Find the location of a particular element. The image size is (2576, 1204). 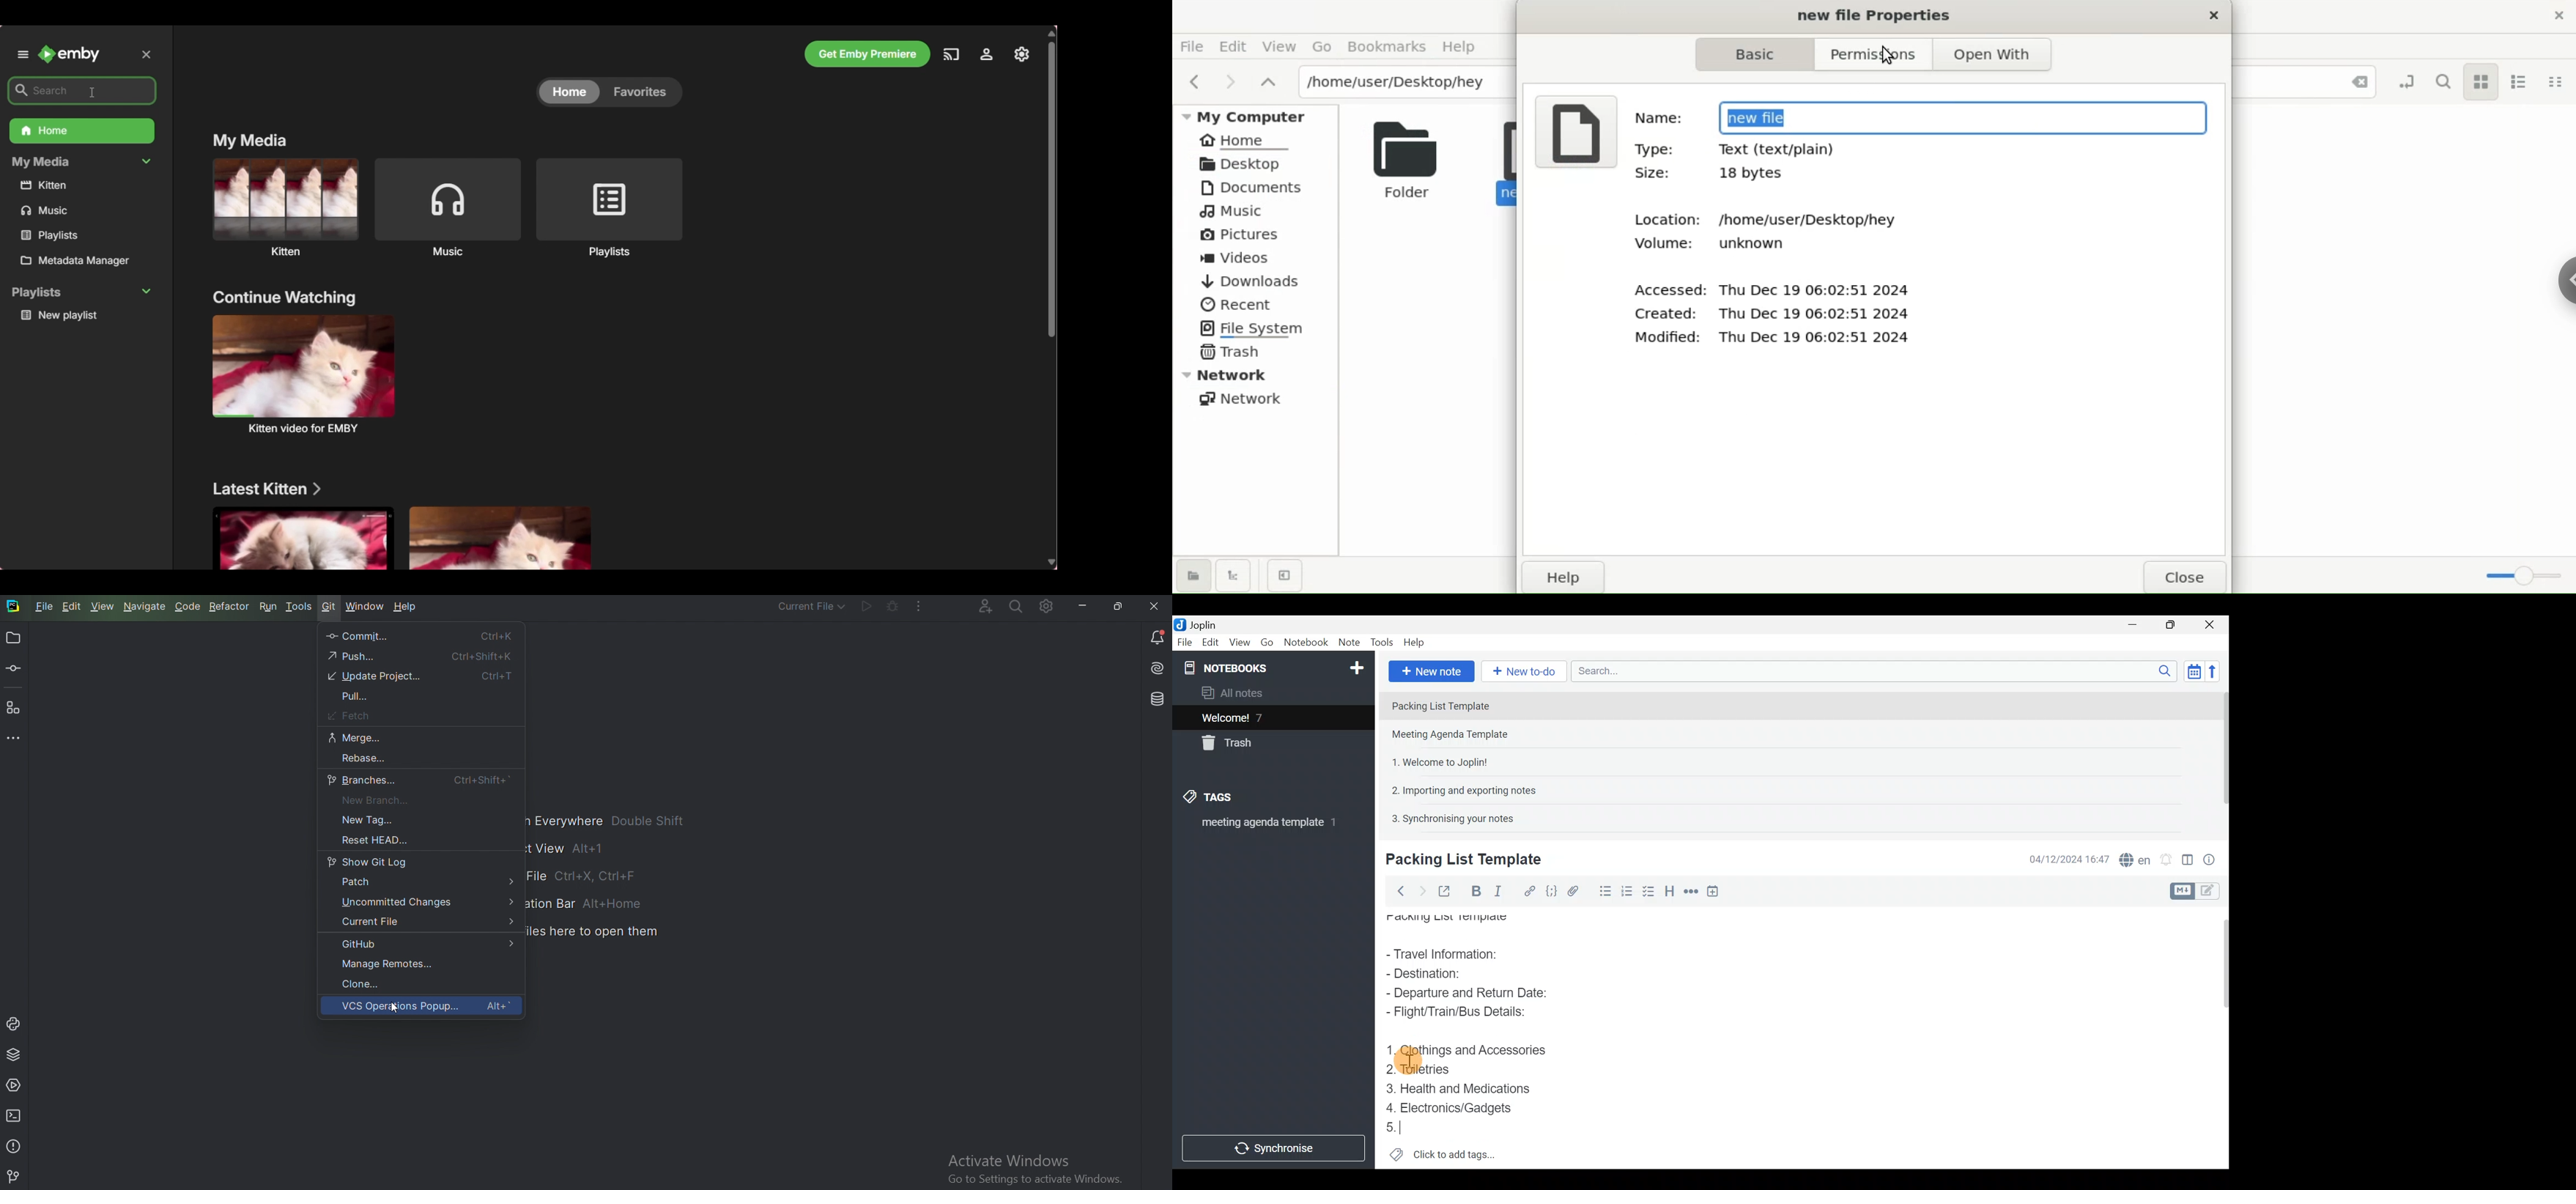

Bold is located at coordinates (1475, 890).